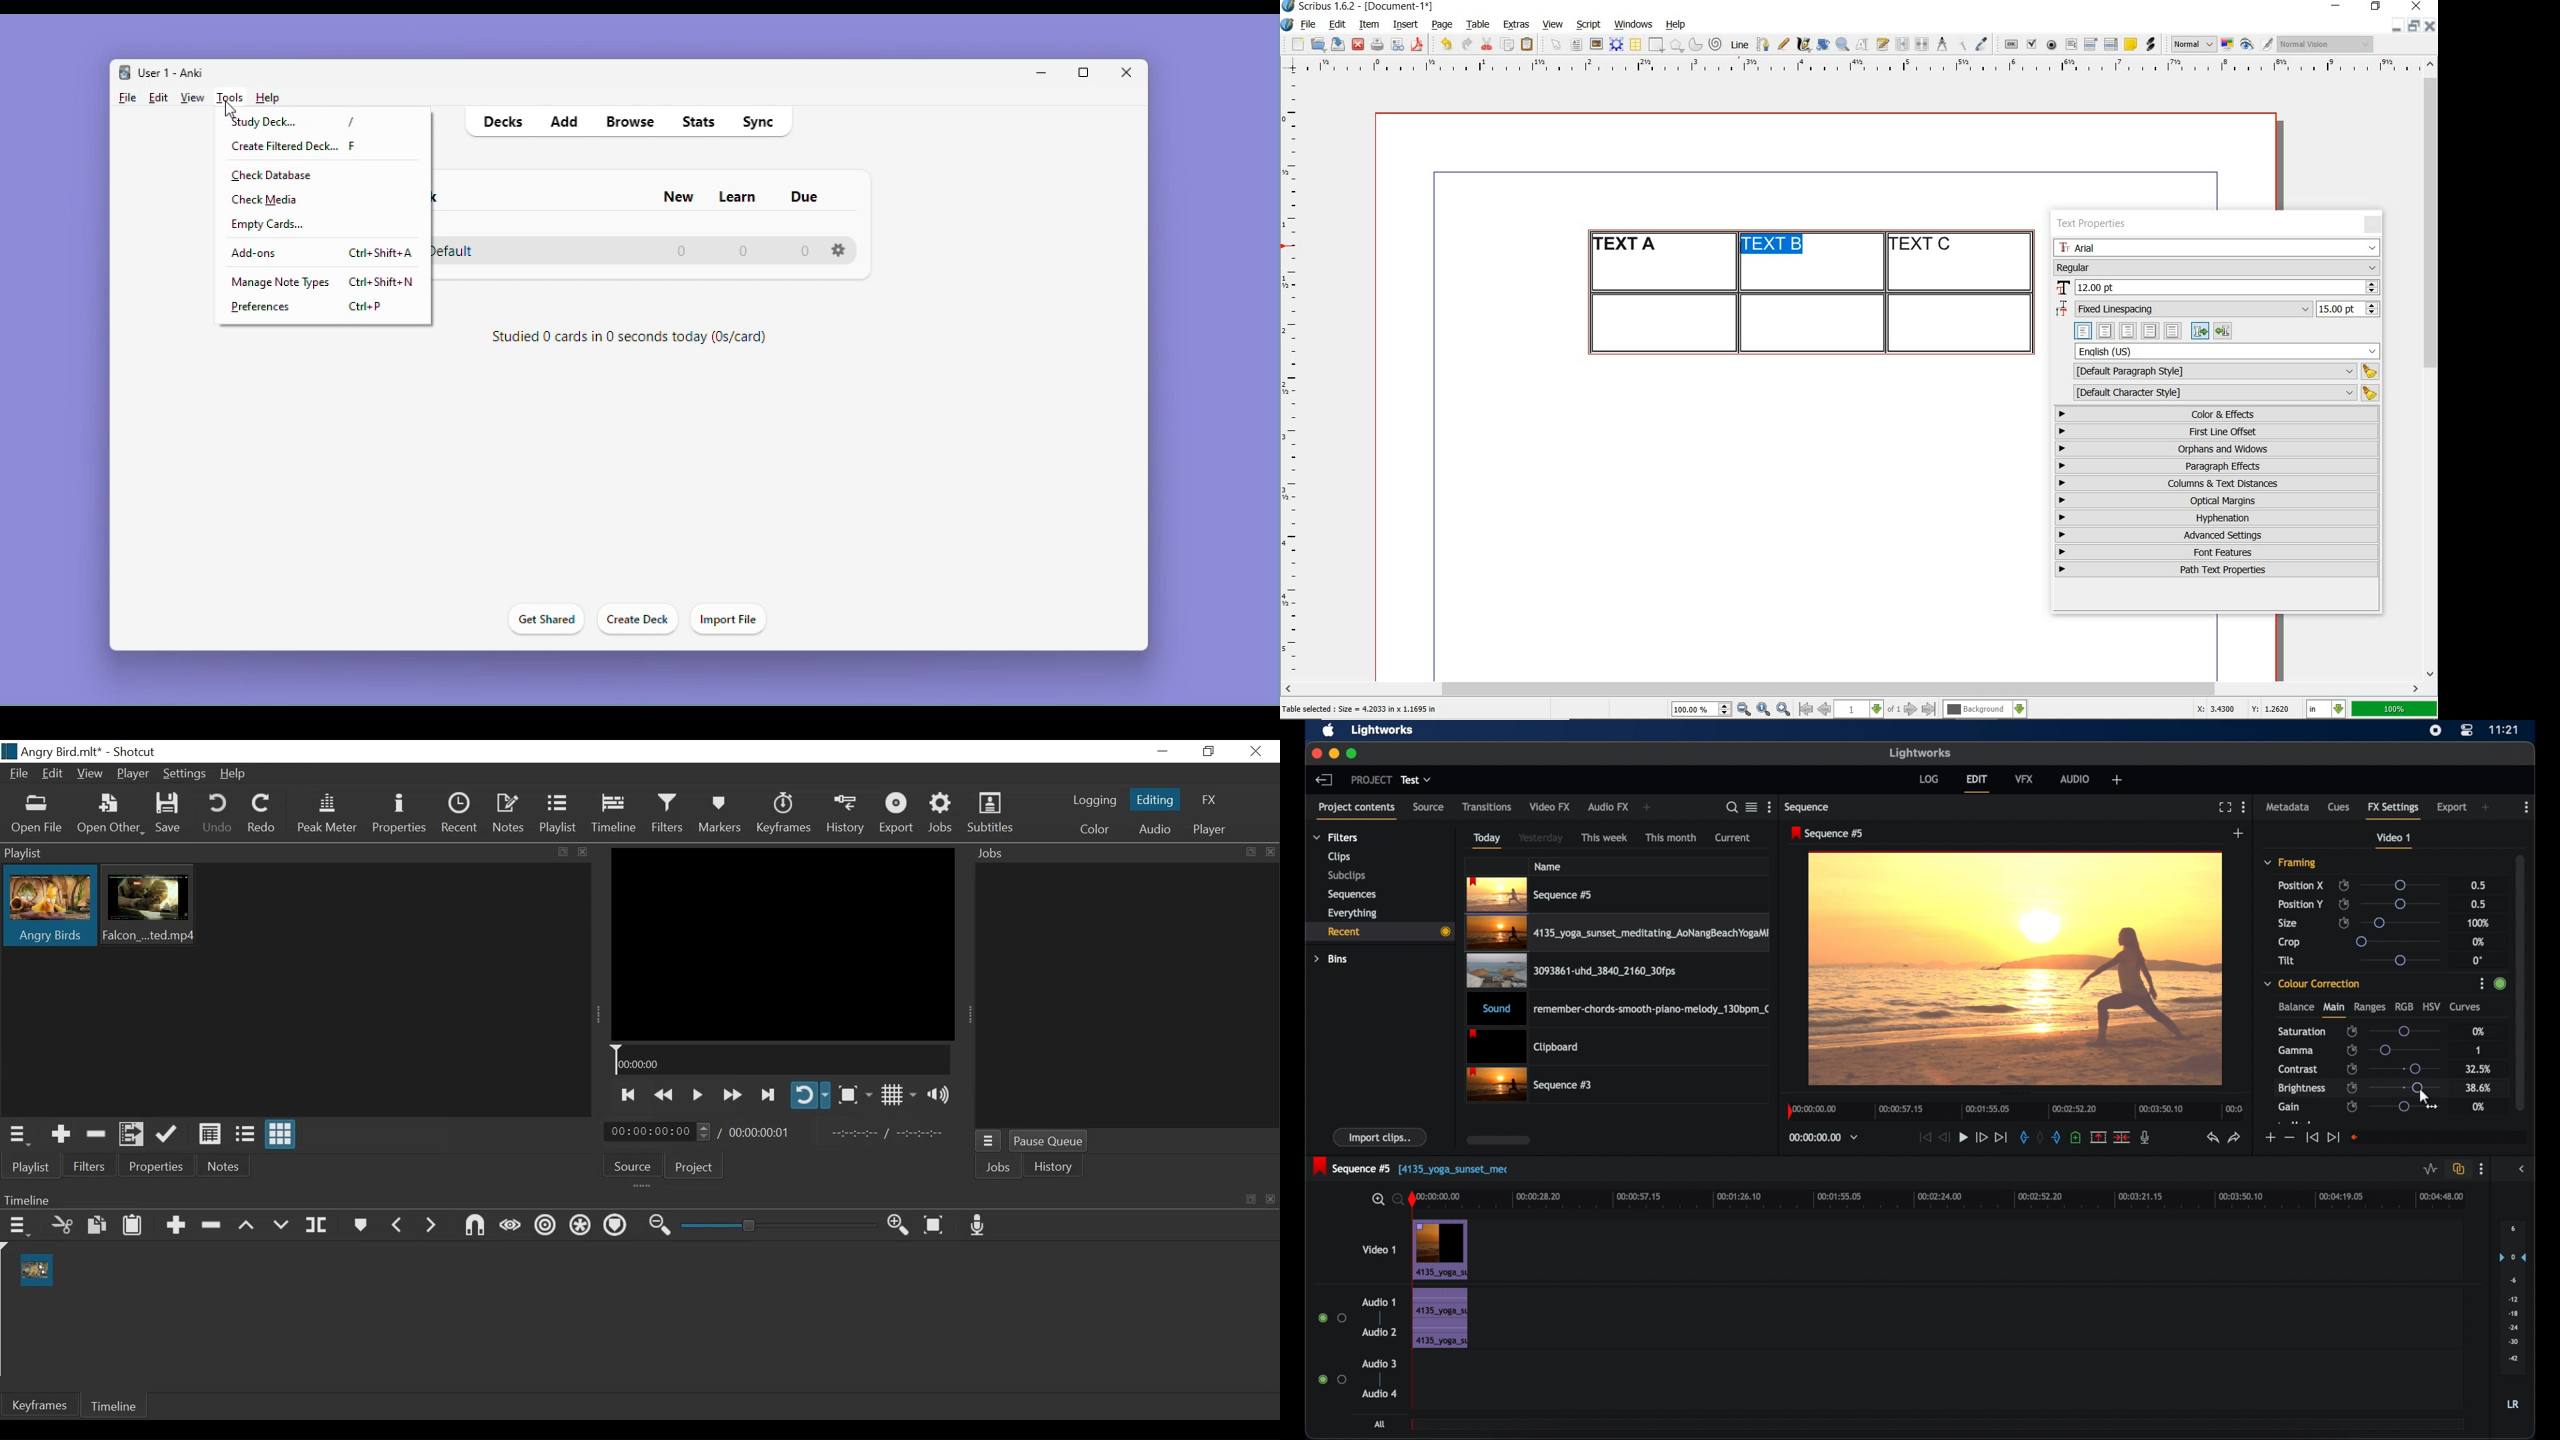 The width and height of the screenshot is (2576, 1456). I want to click on everything, so click(1352, 913).